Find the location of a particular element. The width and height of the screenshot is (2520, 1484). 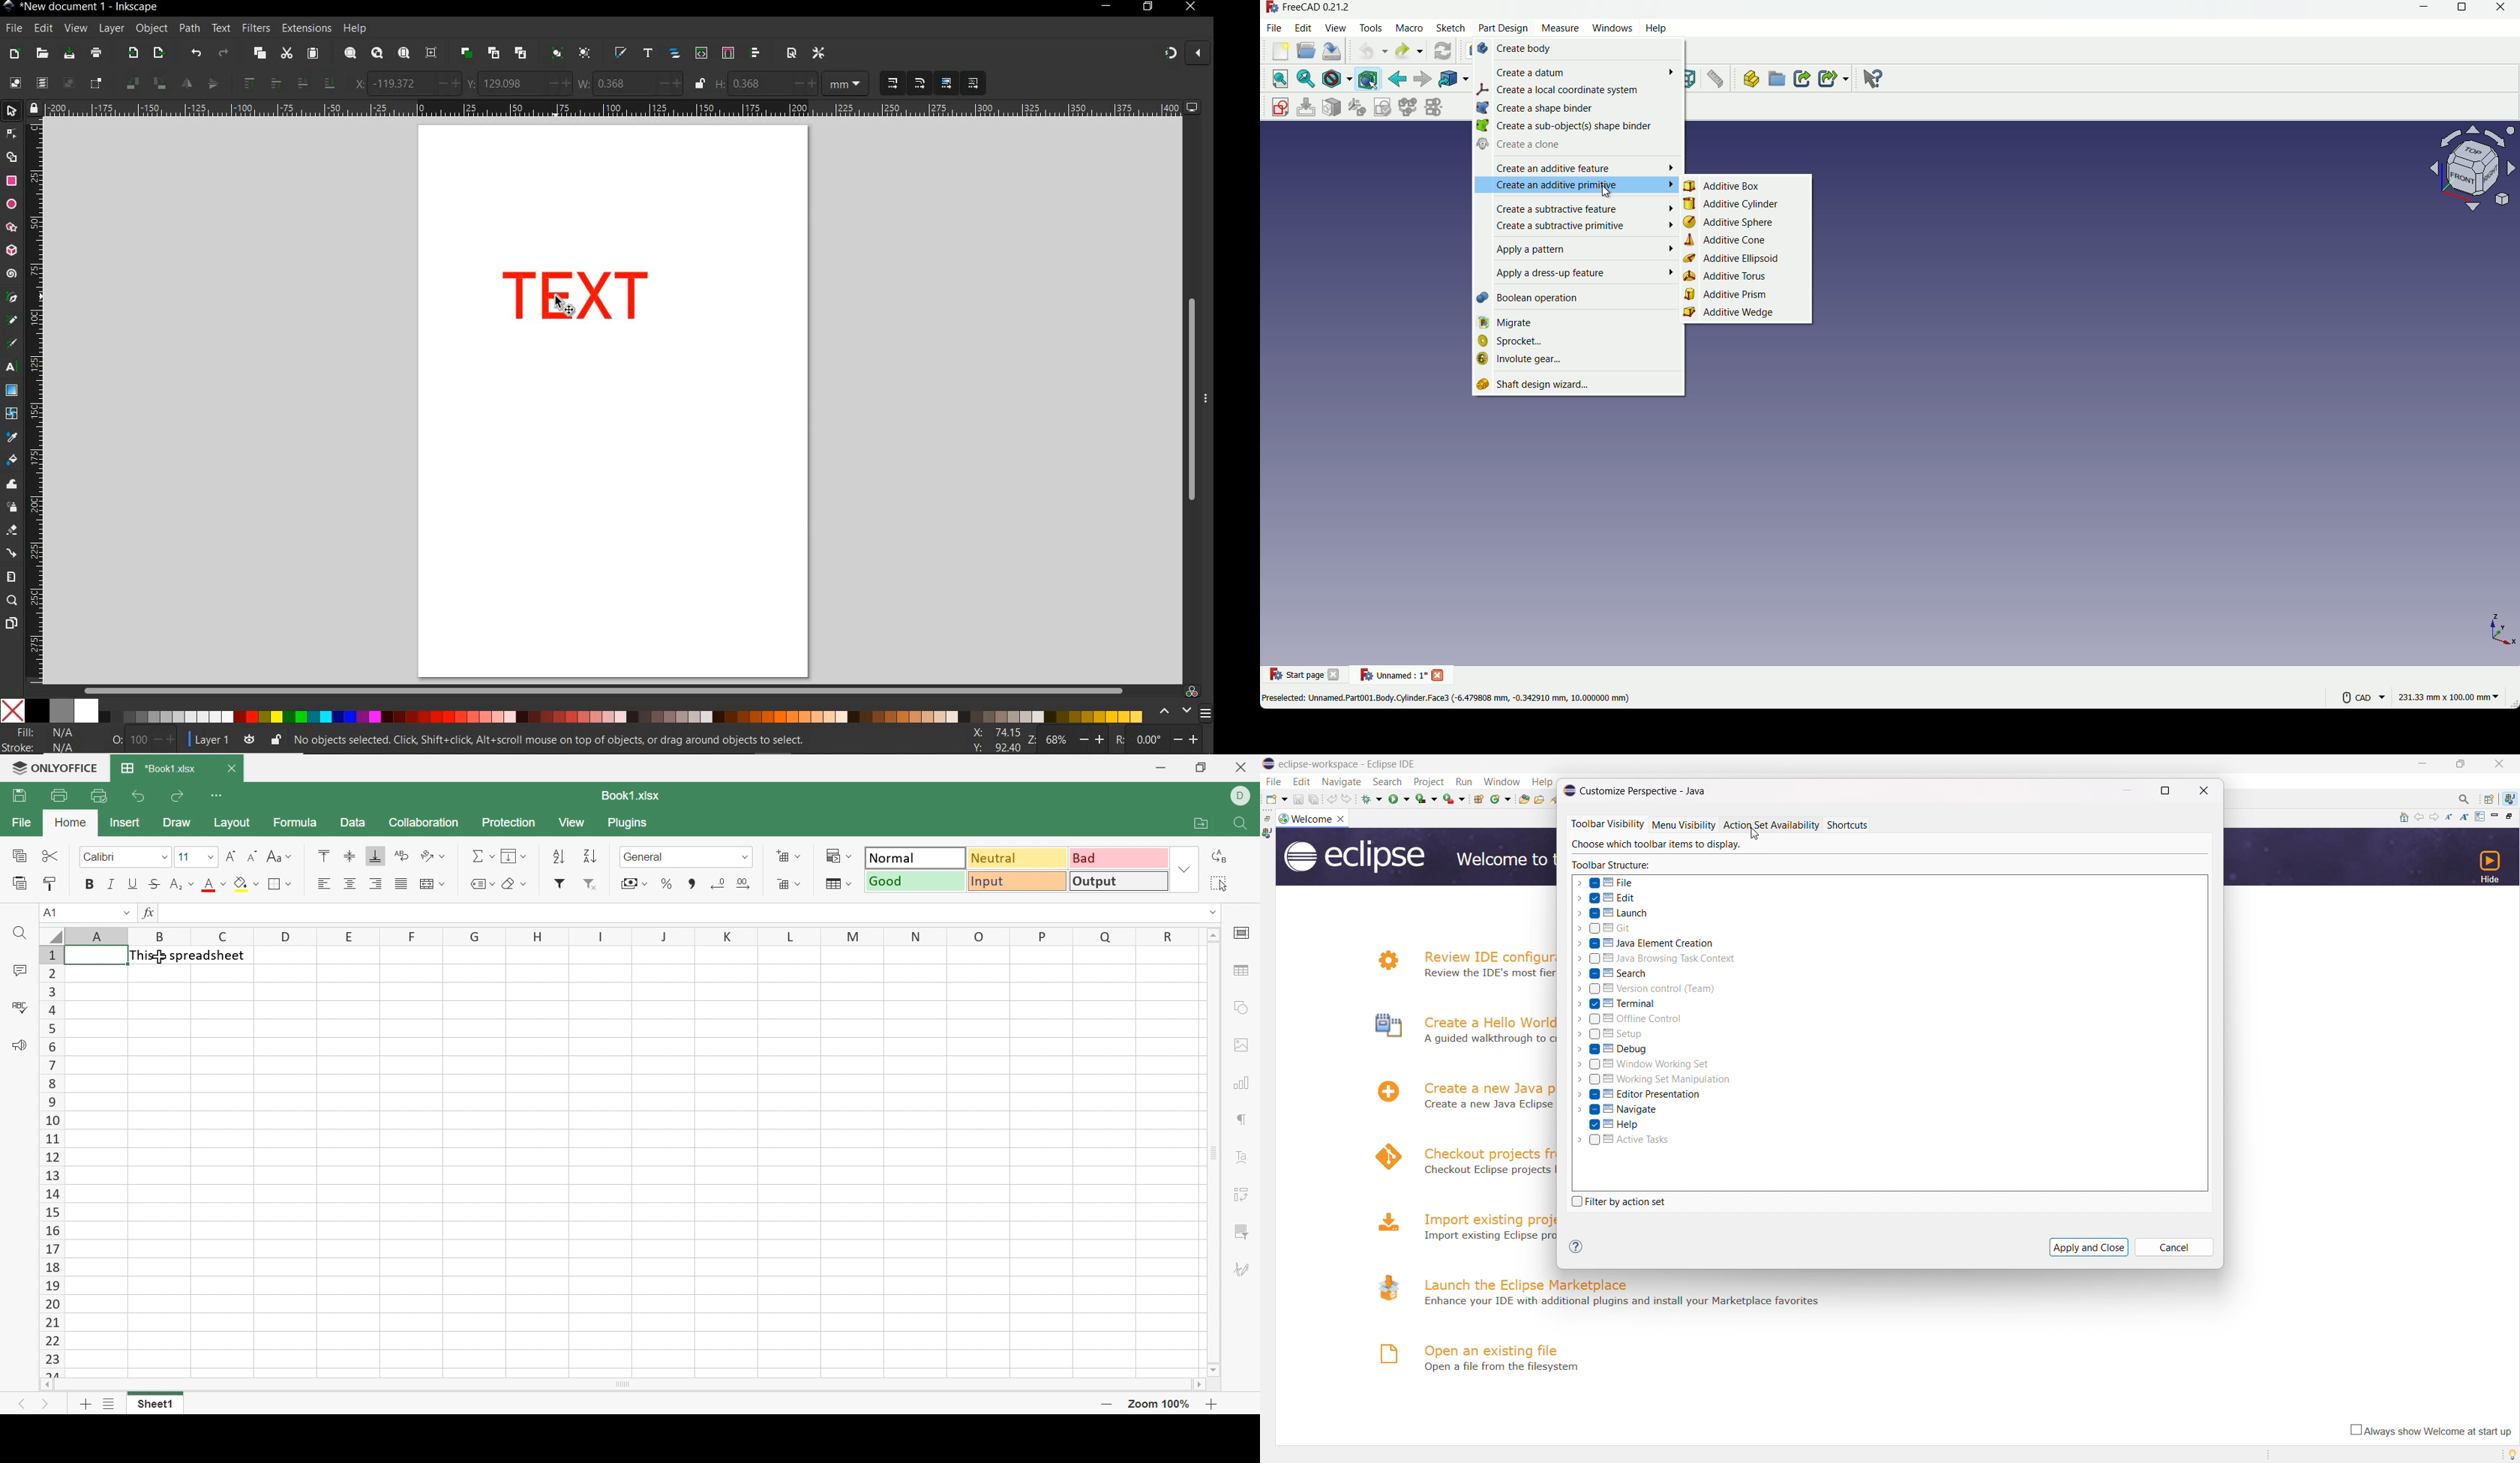

OPEN OBJECTS is located at coordinates (674, 53).